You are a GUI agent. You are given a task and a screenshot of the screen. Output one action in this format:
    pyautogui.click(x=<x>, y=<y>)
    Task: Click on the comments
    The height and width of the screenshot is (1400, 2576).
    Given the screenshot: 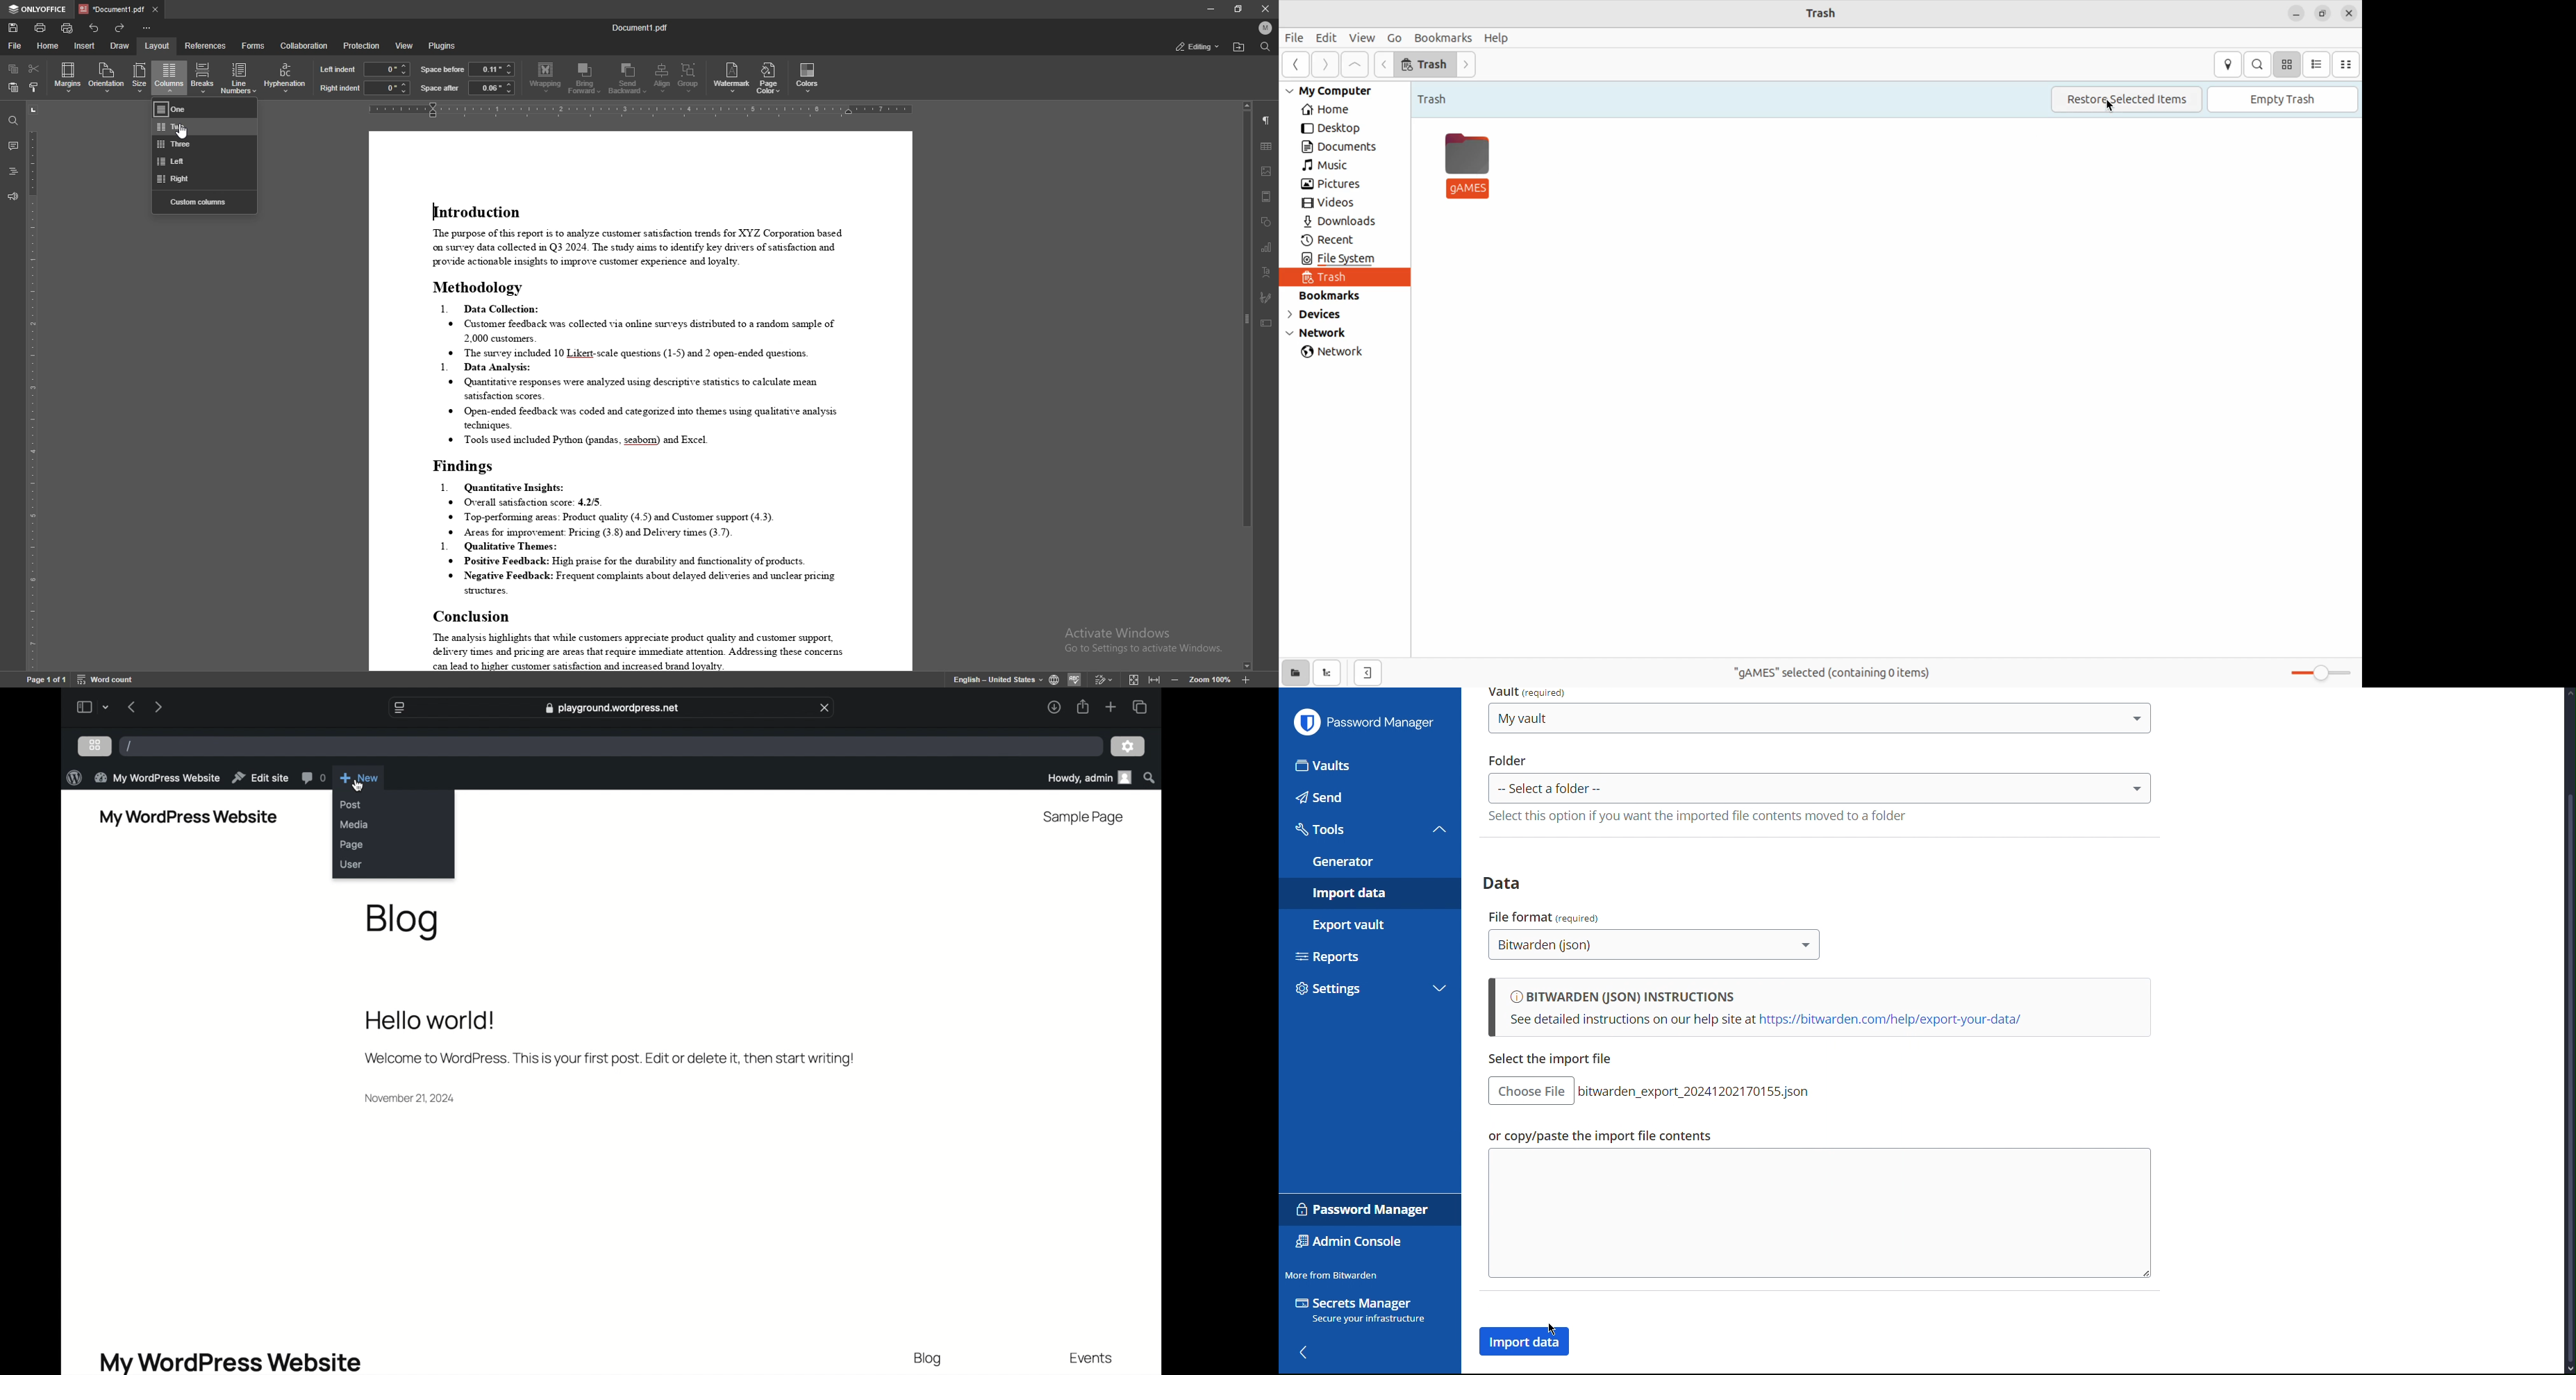 What is the action you would take?
    pyautogui.click(x=13, y=145)
    